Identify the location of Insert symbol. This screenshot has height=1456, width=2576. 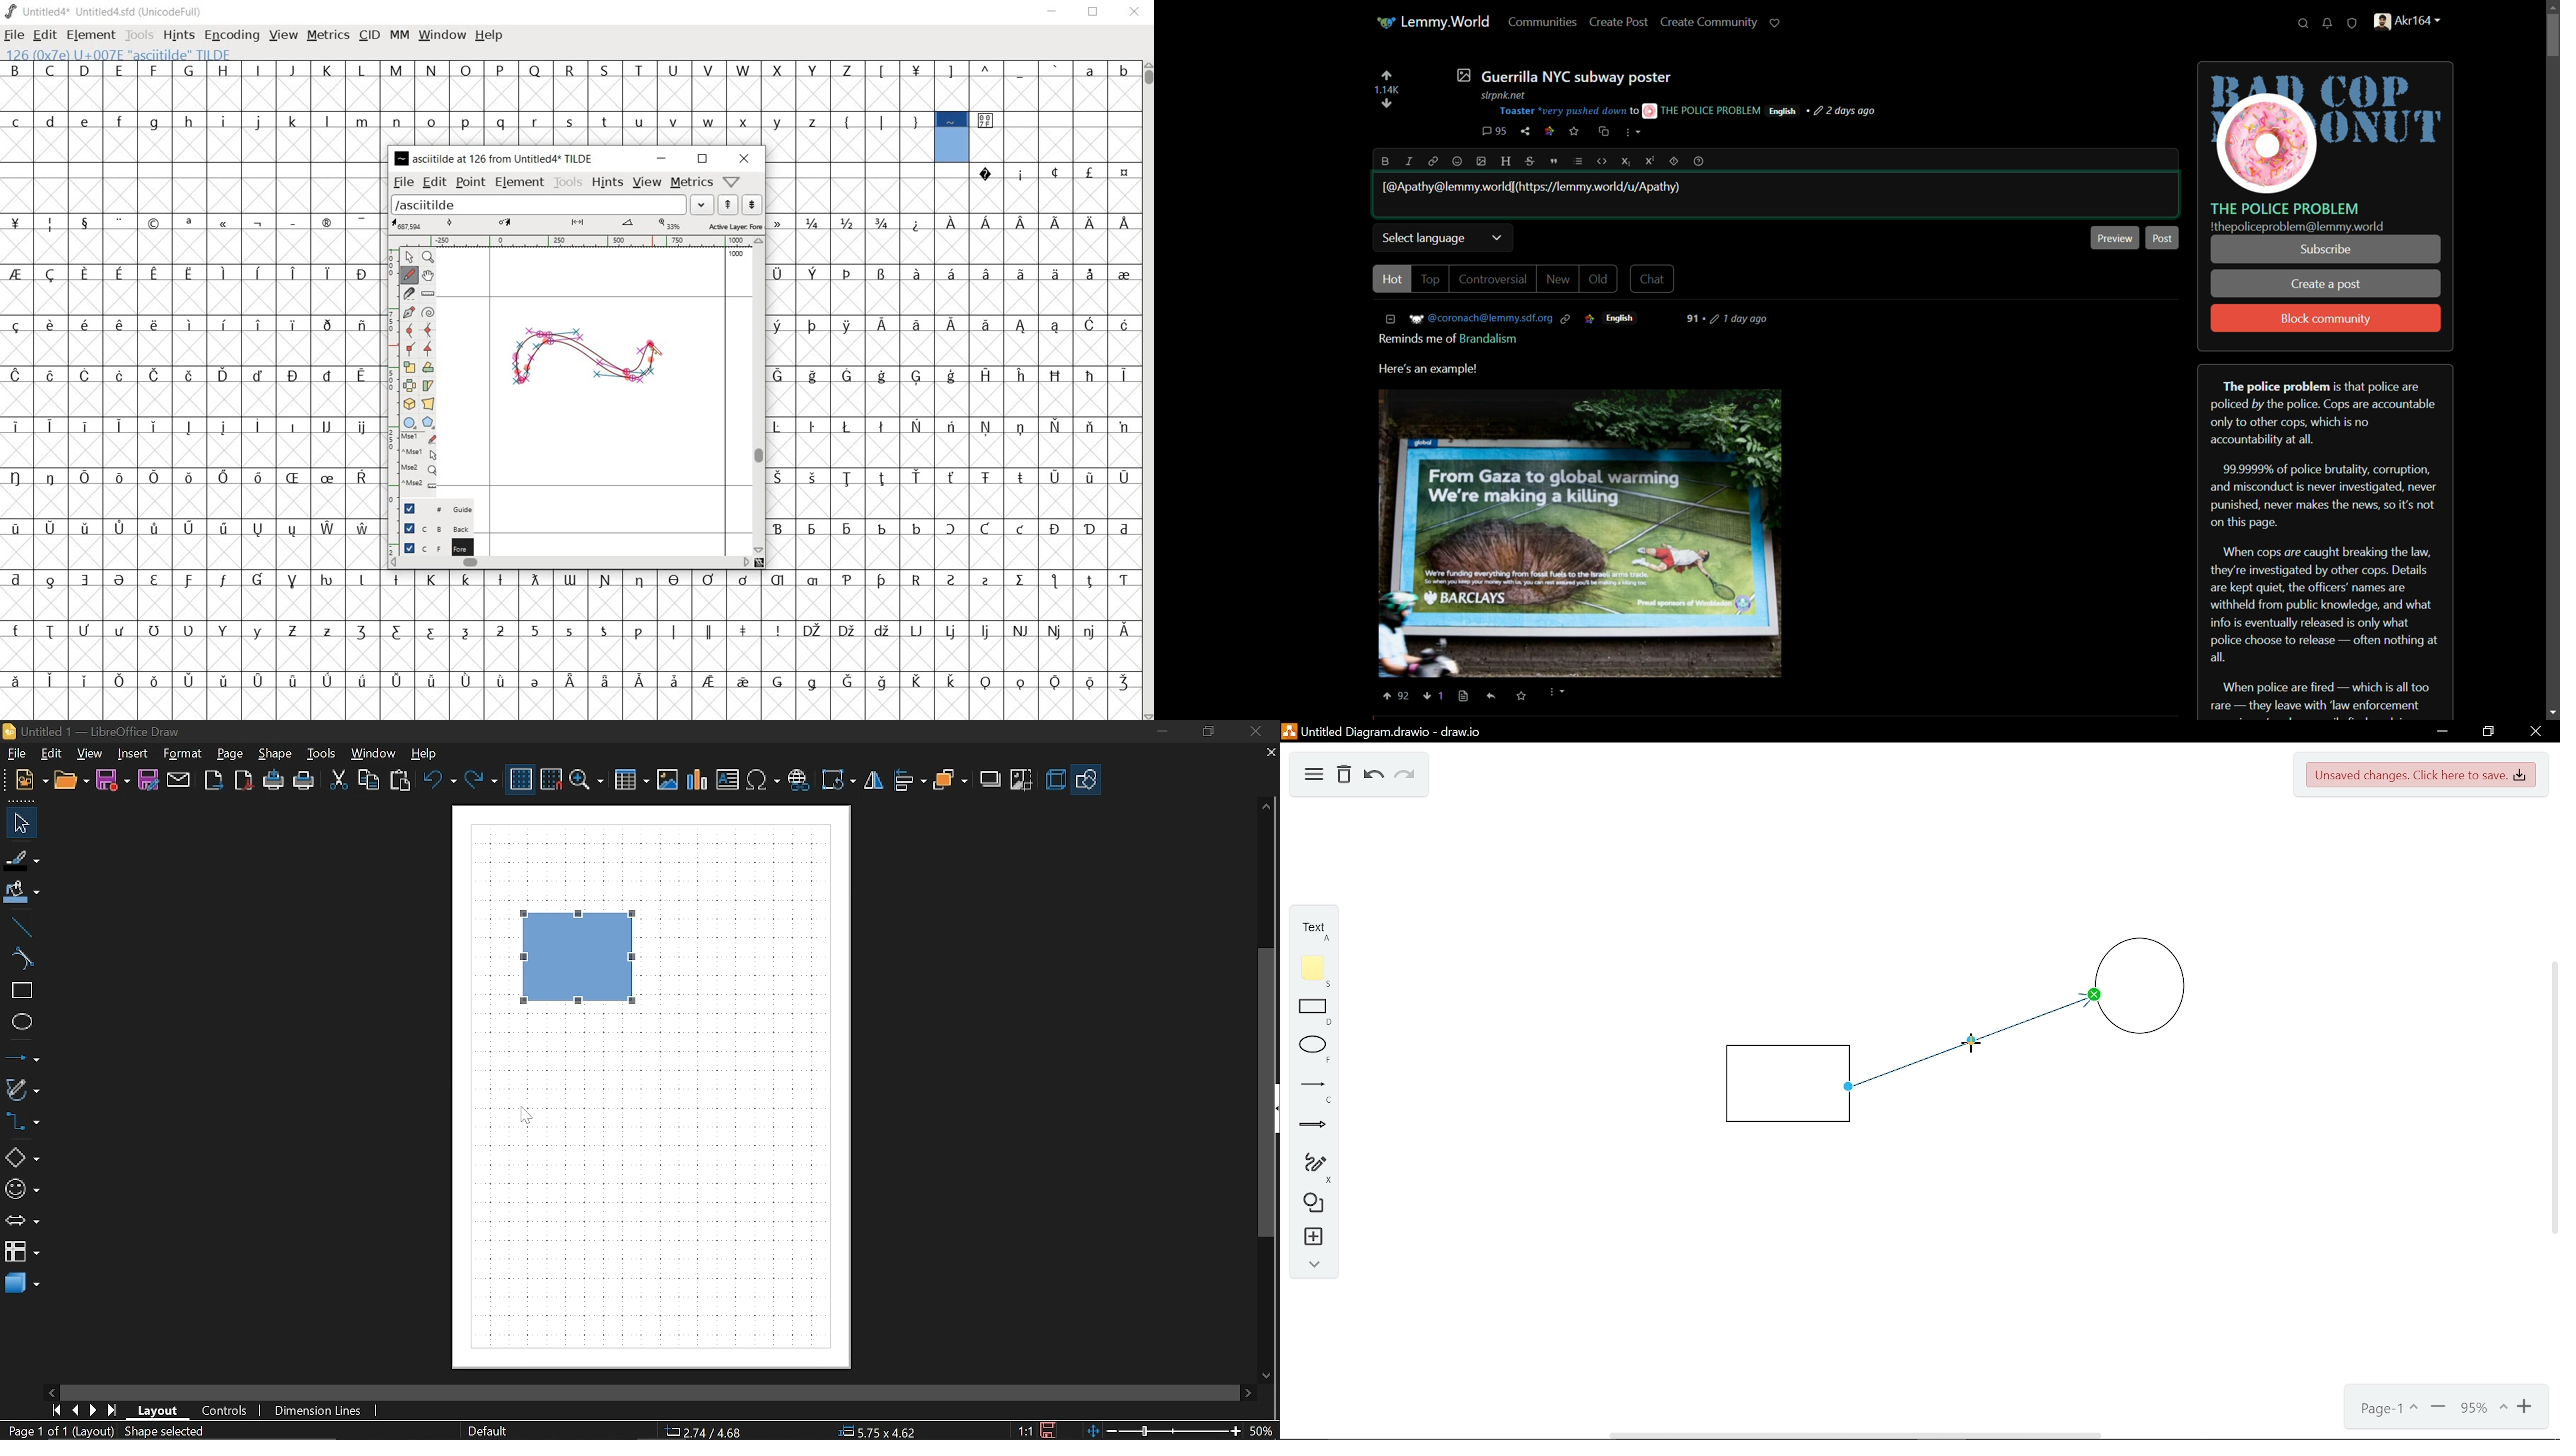
(798, 780).